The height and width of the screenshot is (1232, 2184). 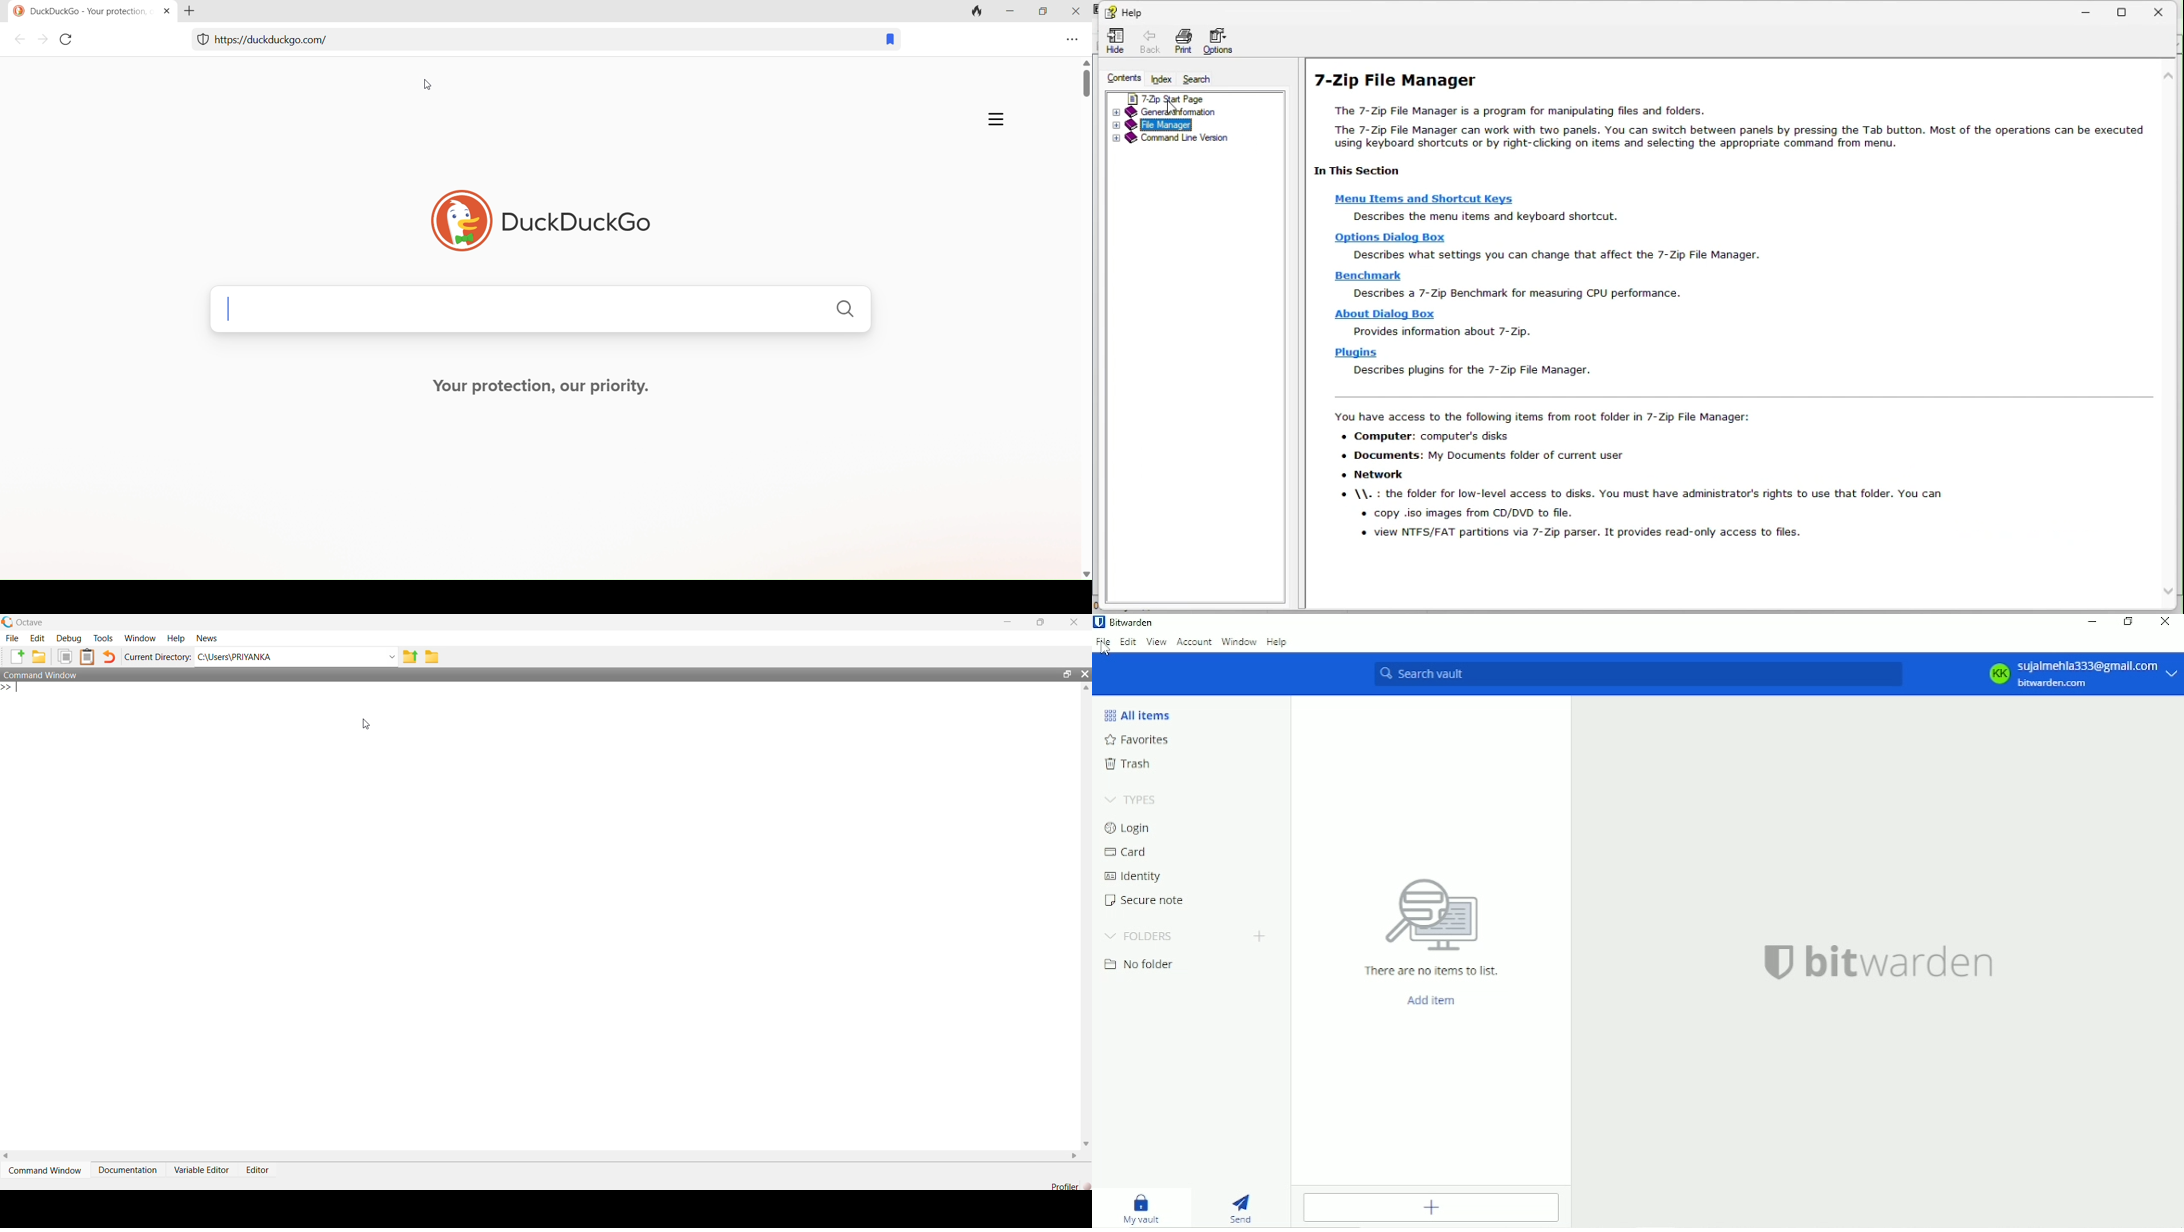 What do you see at coordinates (1132, 799) in the screenshot?
I see `Types` at bounding box center [1132, 799].